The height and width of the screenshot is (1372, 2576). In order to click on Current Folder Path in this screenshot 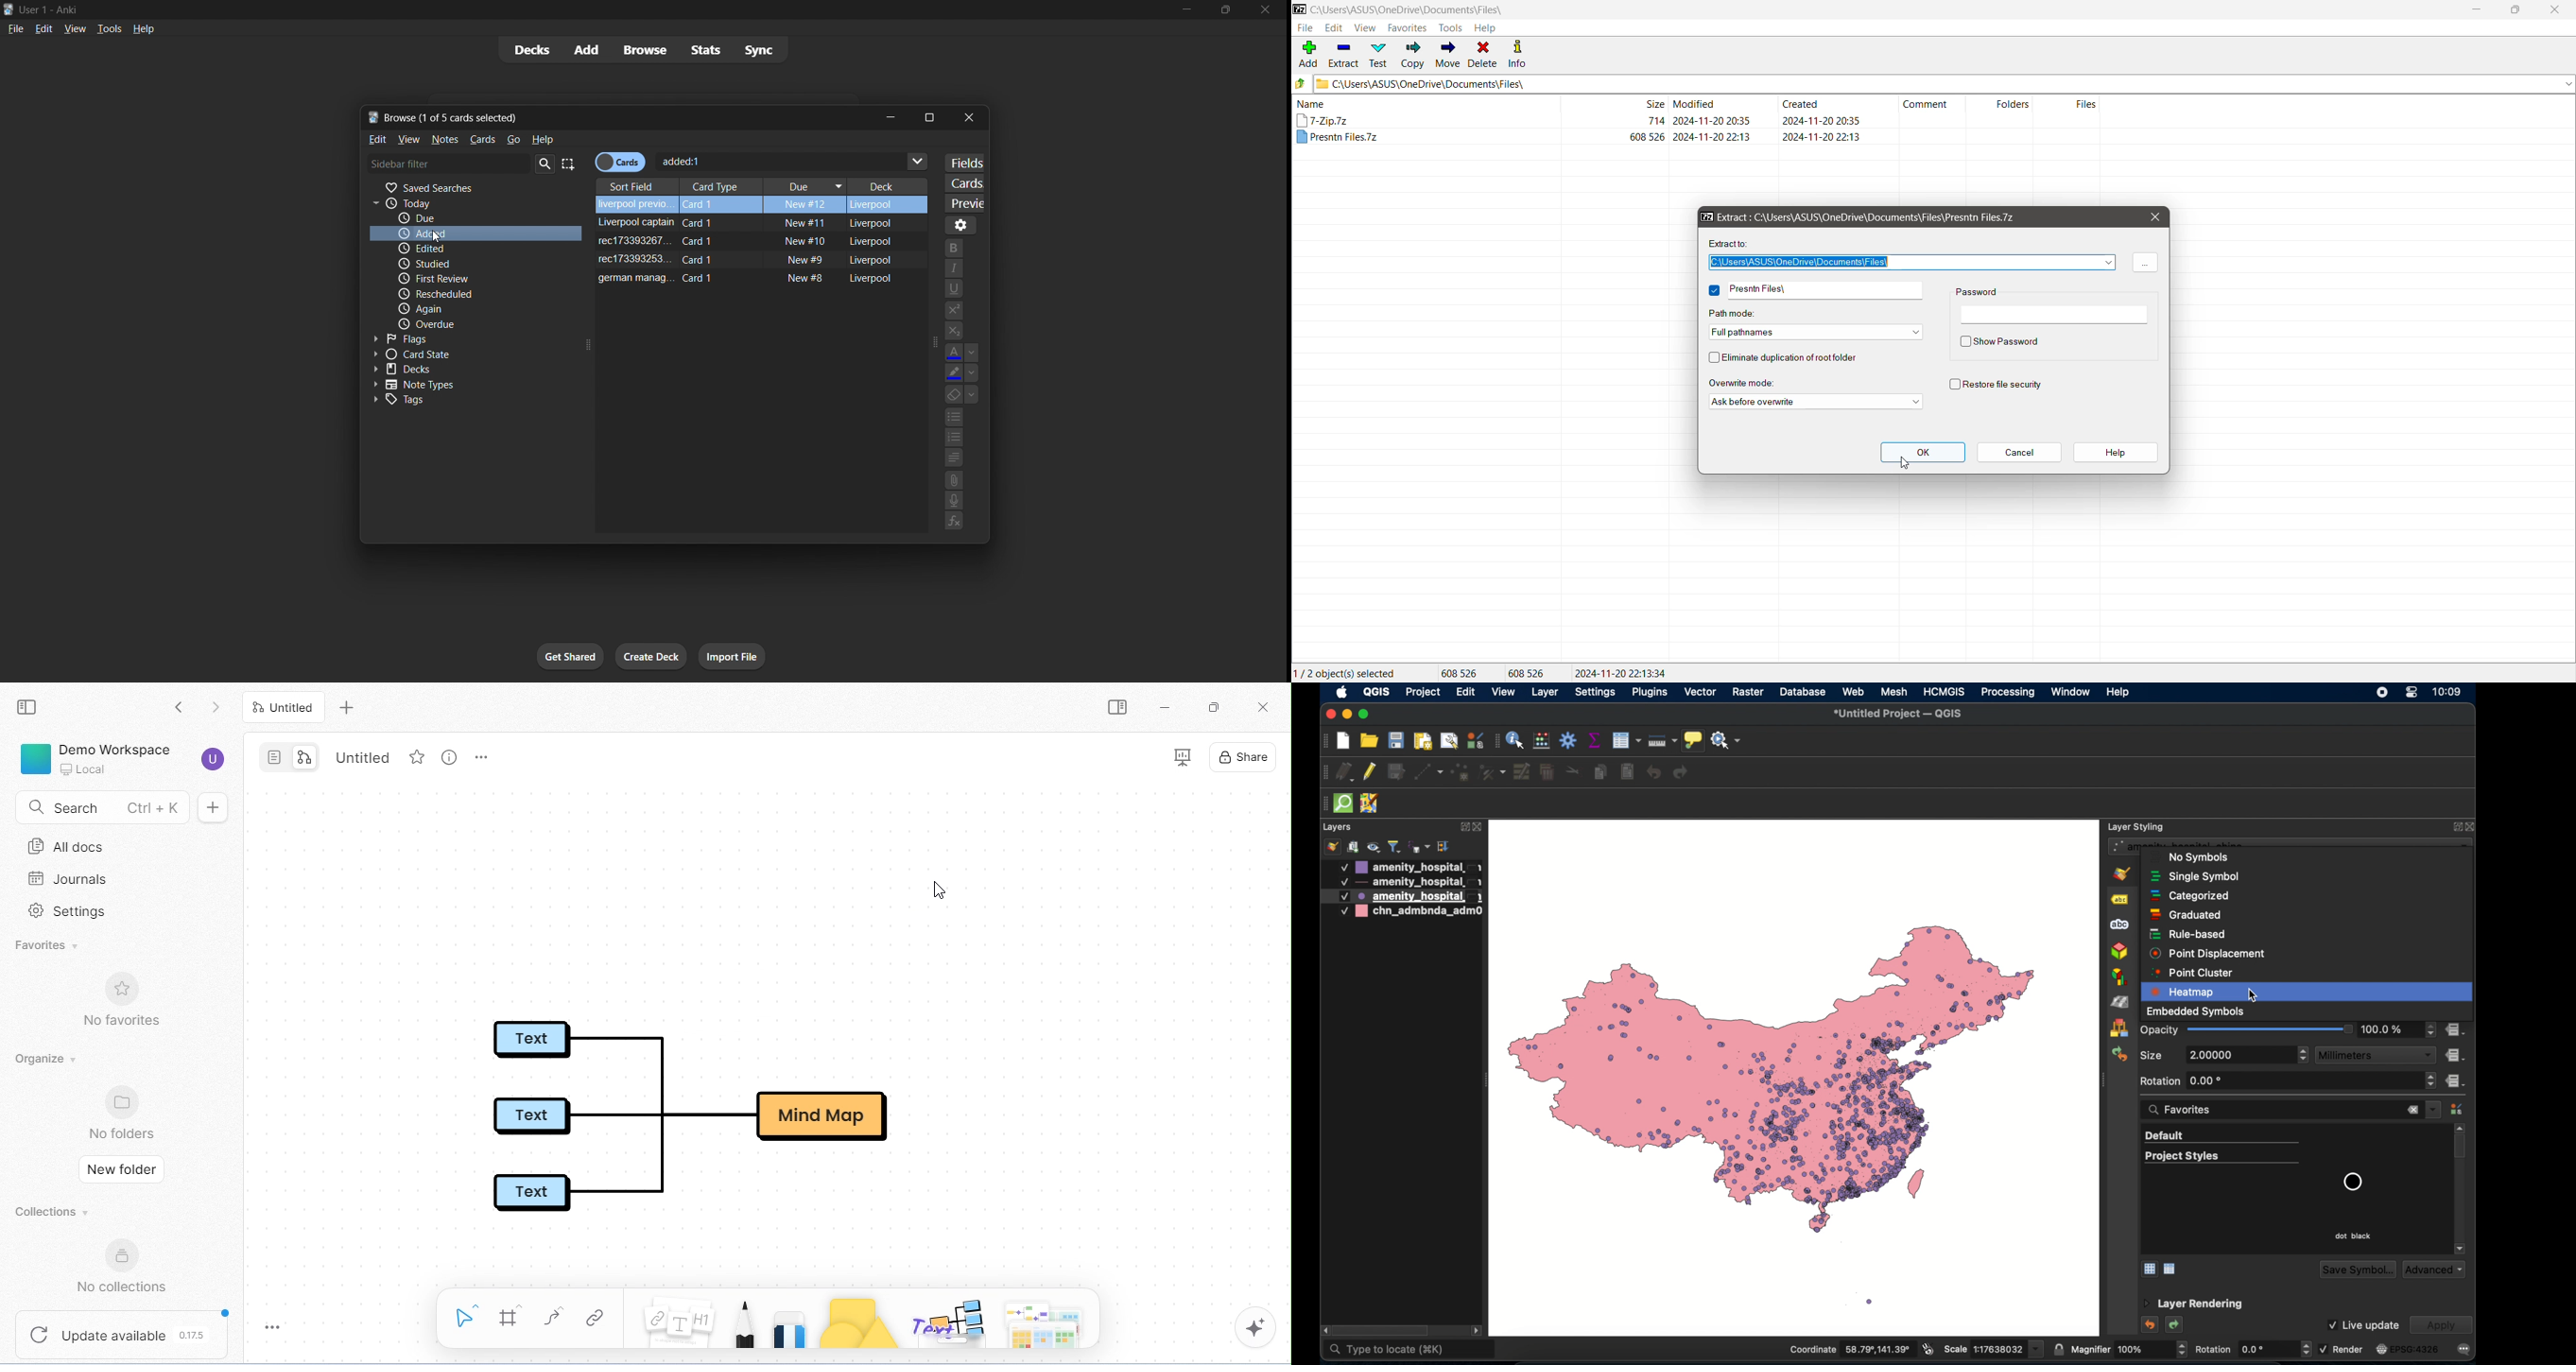, I will do `click(1409, 9)`.